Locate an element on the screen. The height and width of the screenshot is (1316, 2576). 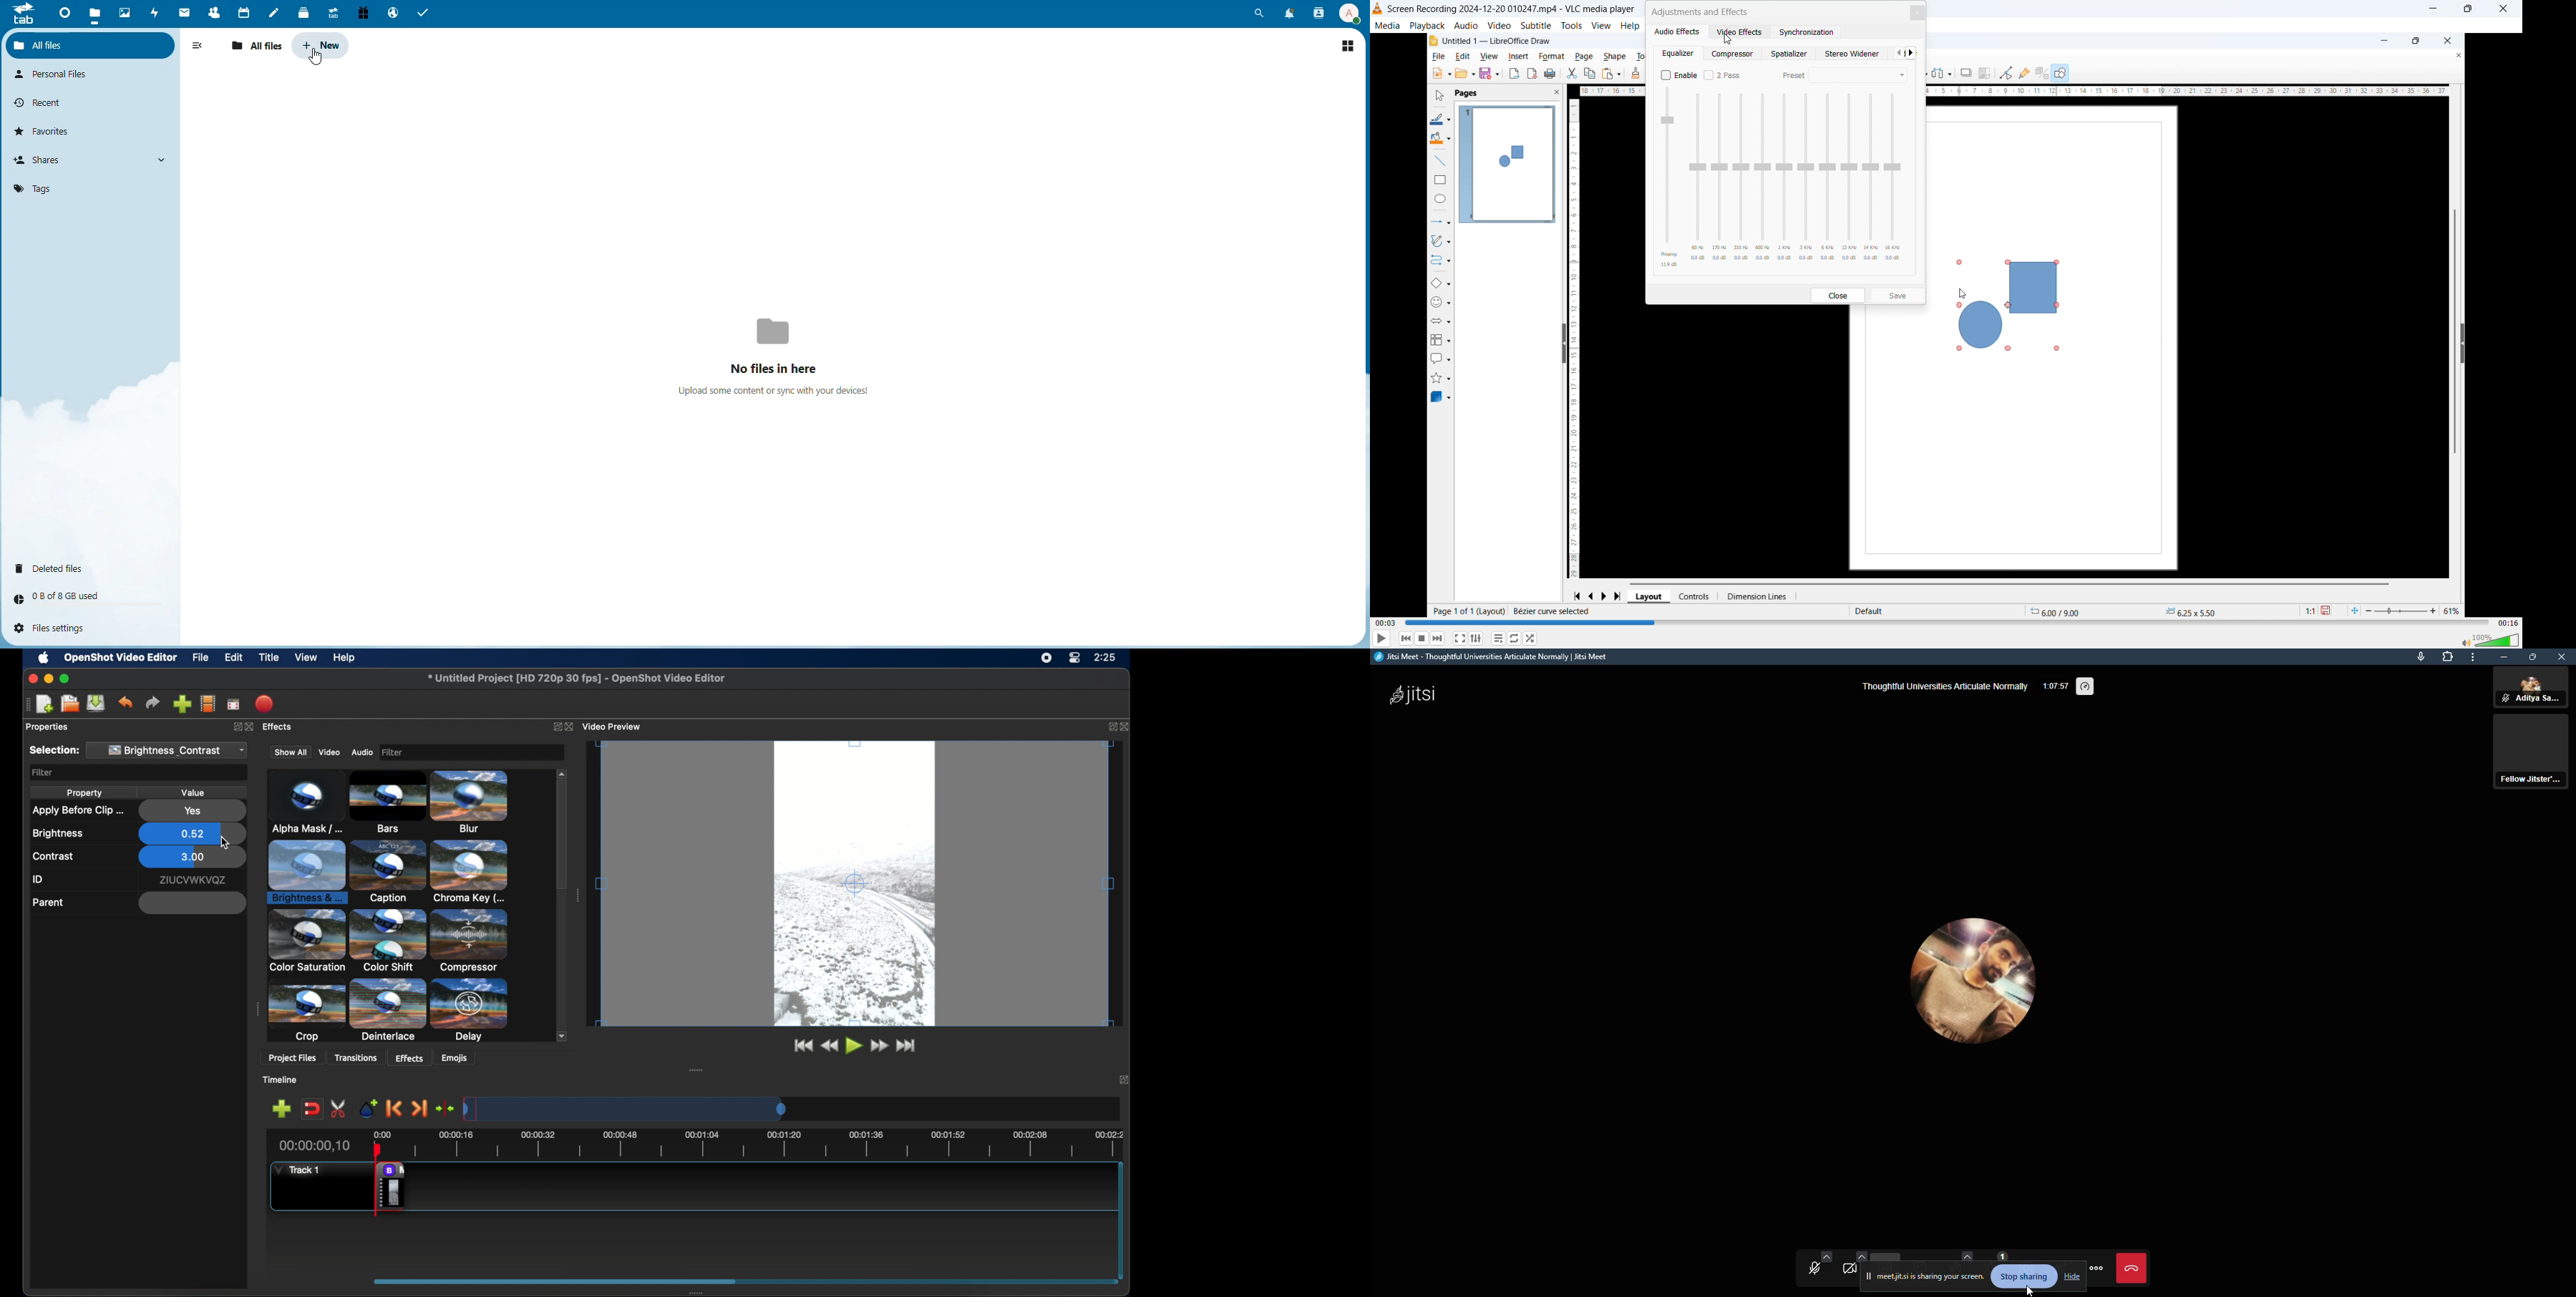
file is located at coordinates (96, 11).